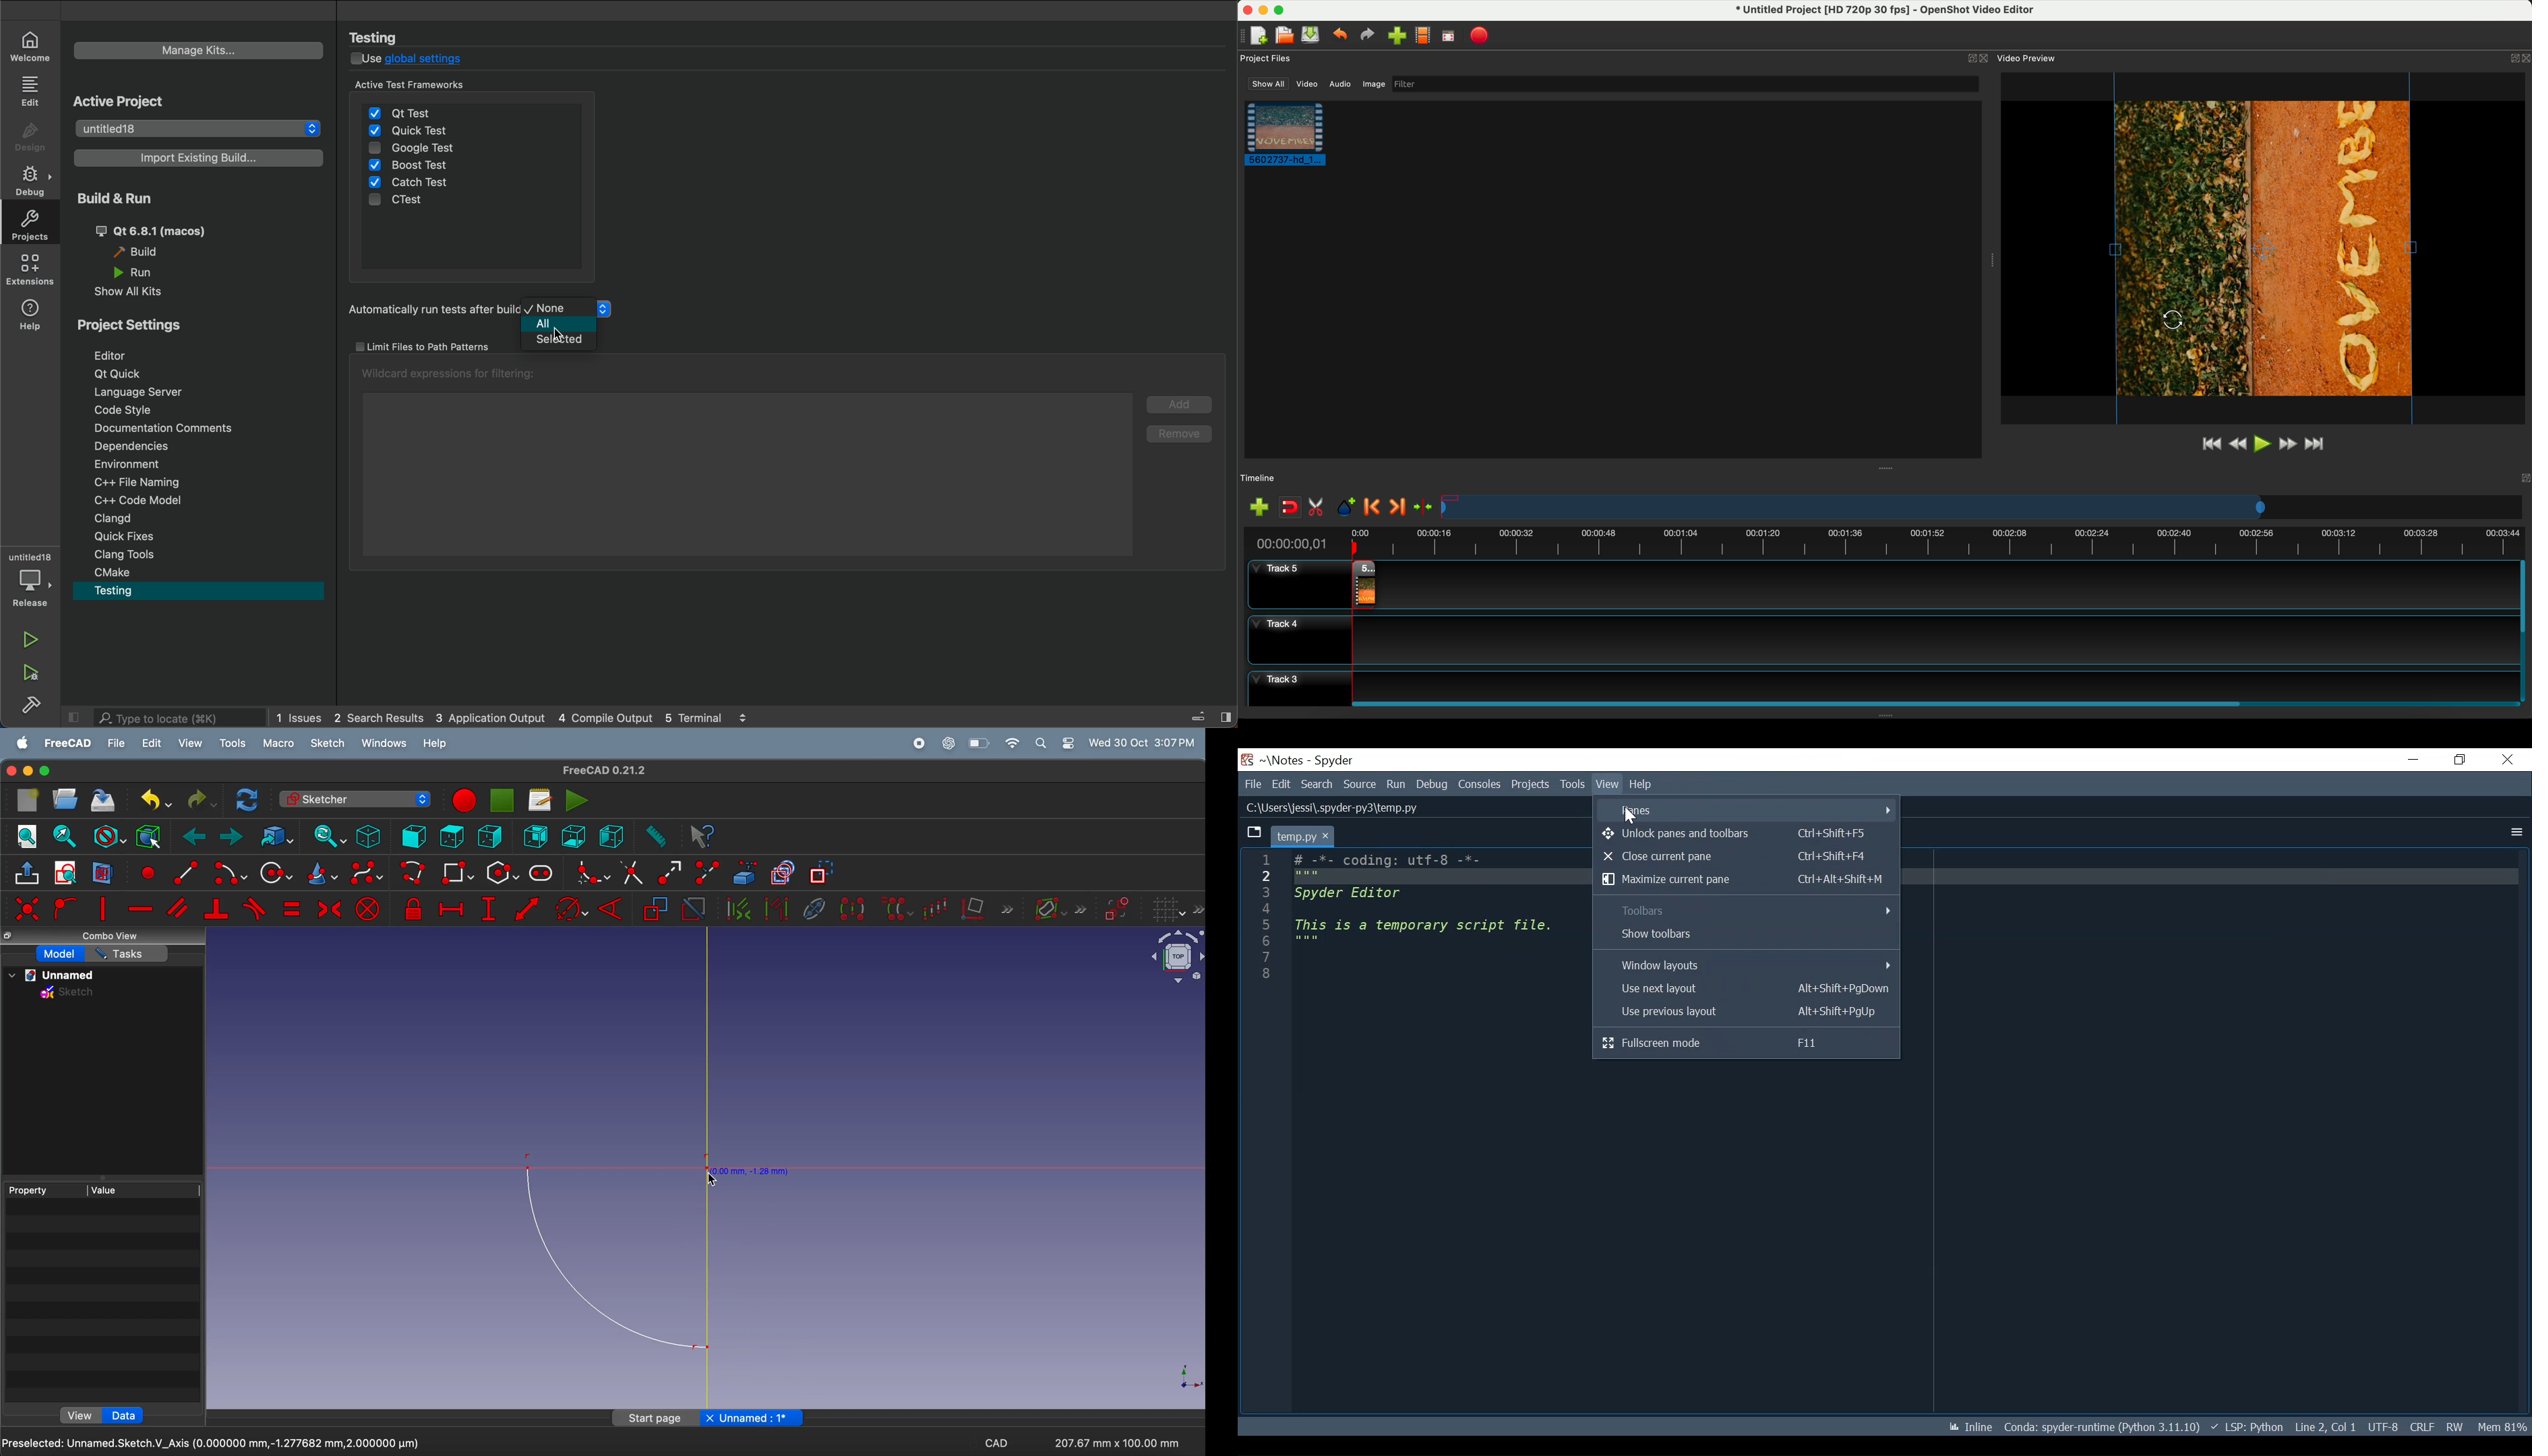 This screenshot has height=1456, width=2548. Describe the element at coordinates (541, 873) in the screenshot. I see `create slot` at that location.